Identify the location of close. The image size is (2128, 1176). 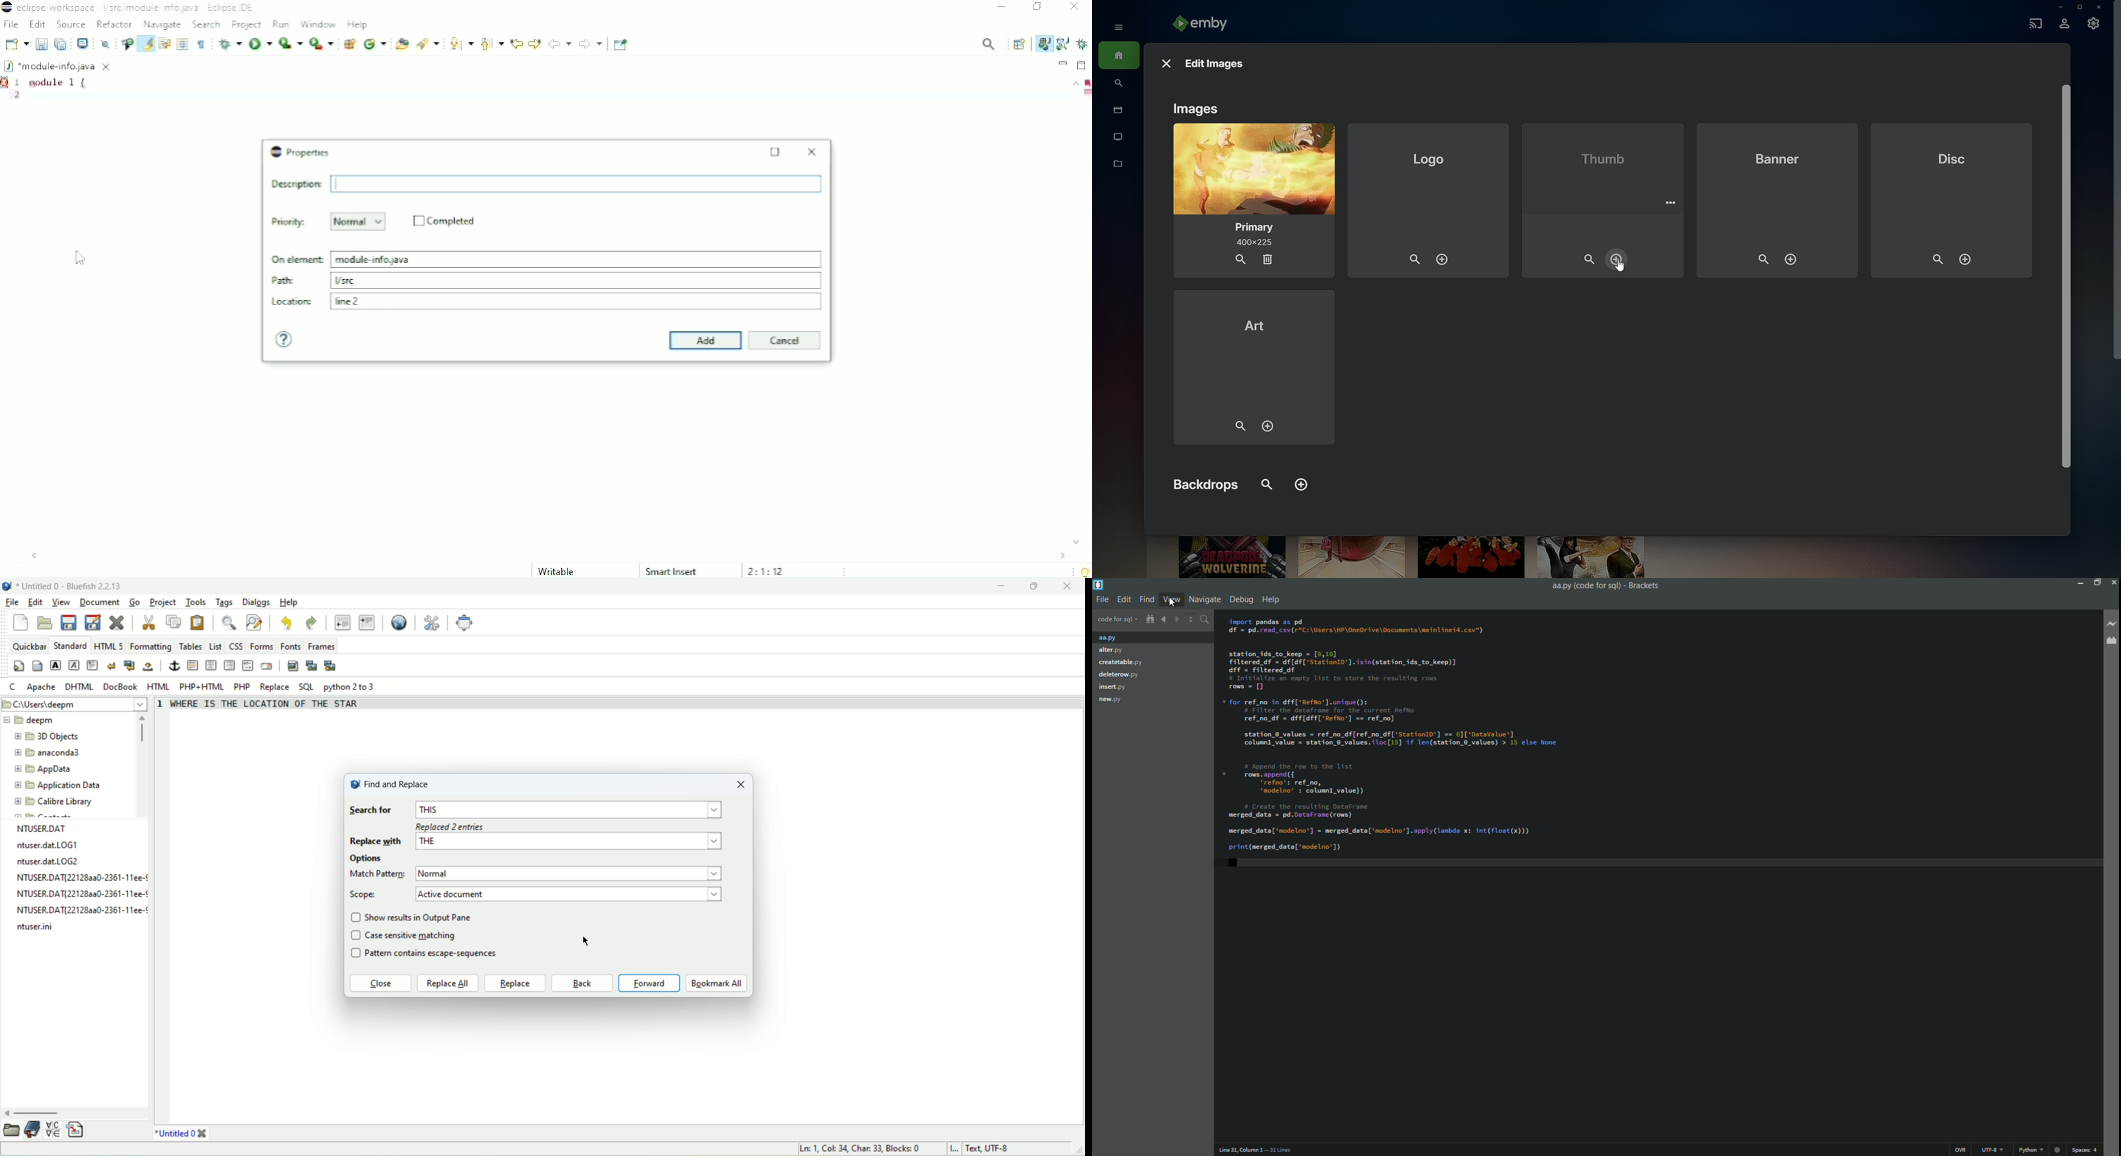
(202, 1133).